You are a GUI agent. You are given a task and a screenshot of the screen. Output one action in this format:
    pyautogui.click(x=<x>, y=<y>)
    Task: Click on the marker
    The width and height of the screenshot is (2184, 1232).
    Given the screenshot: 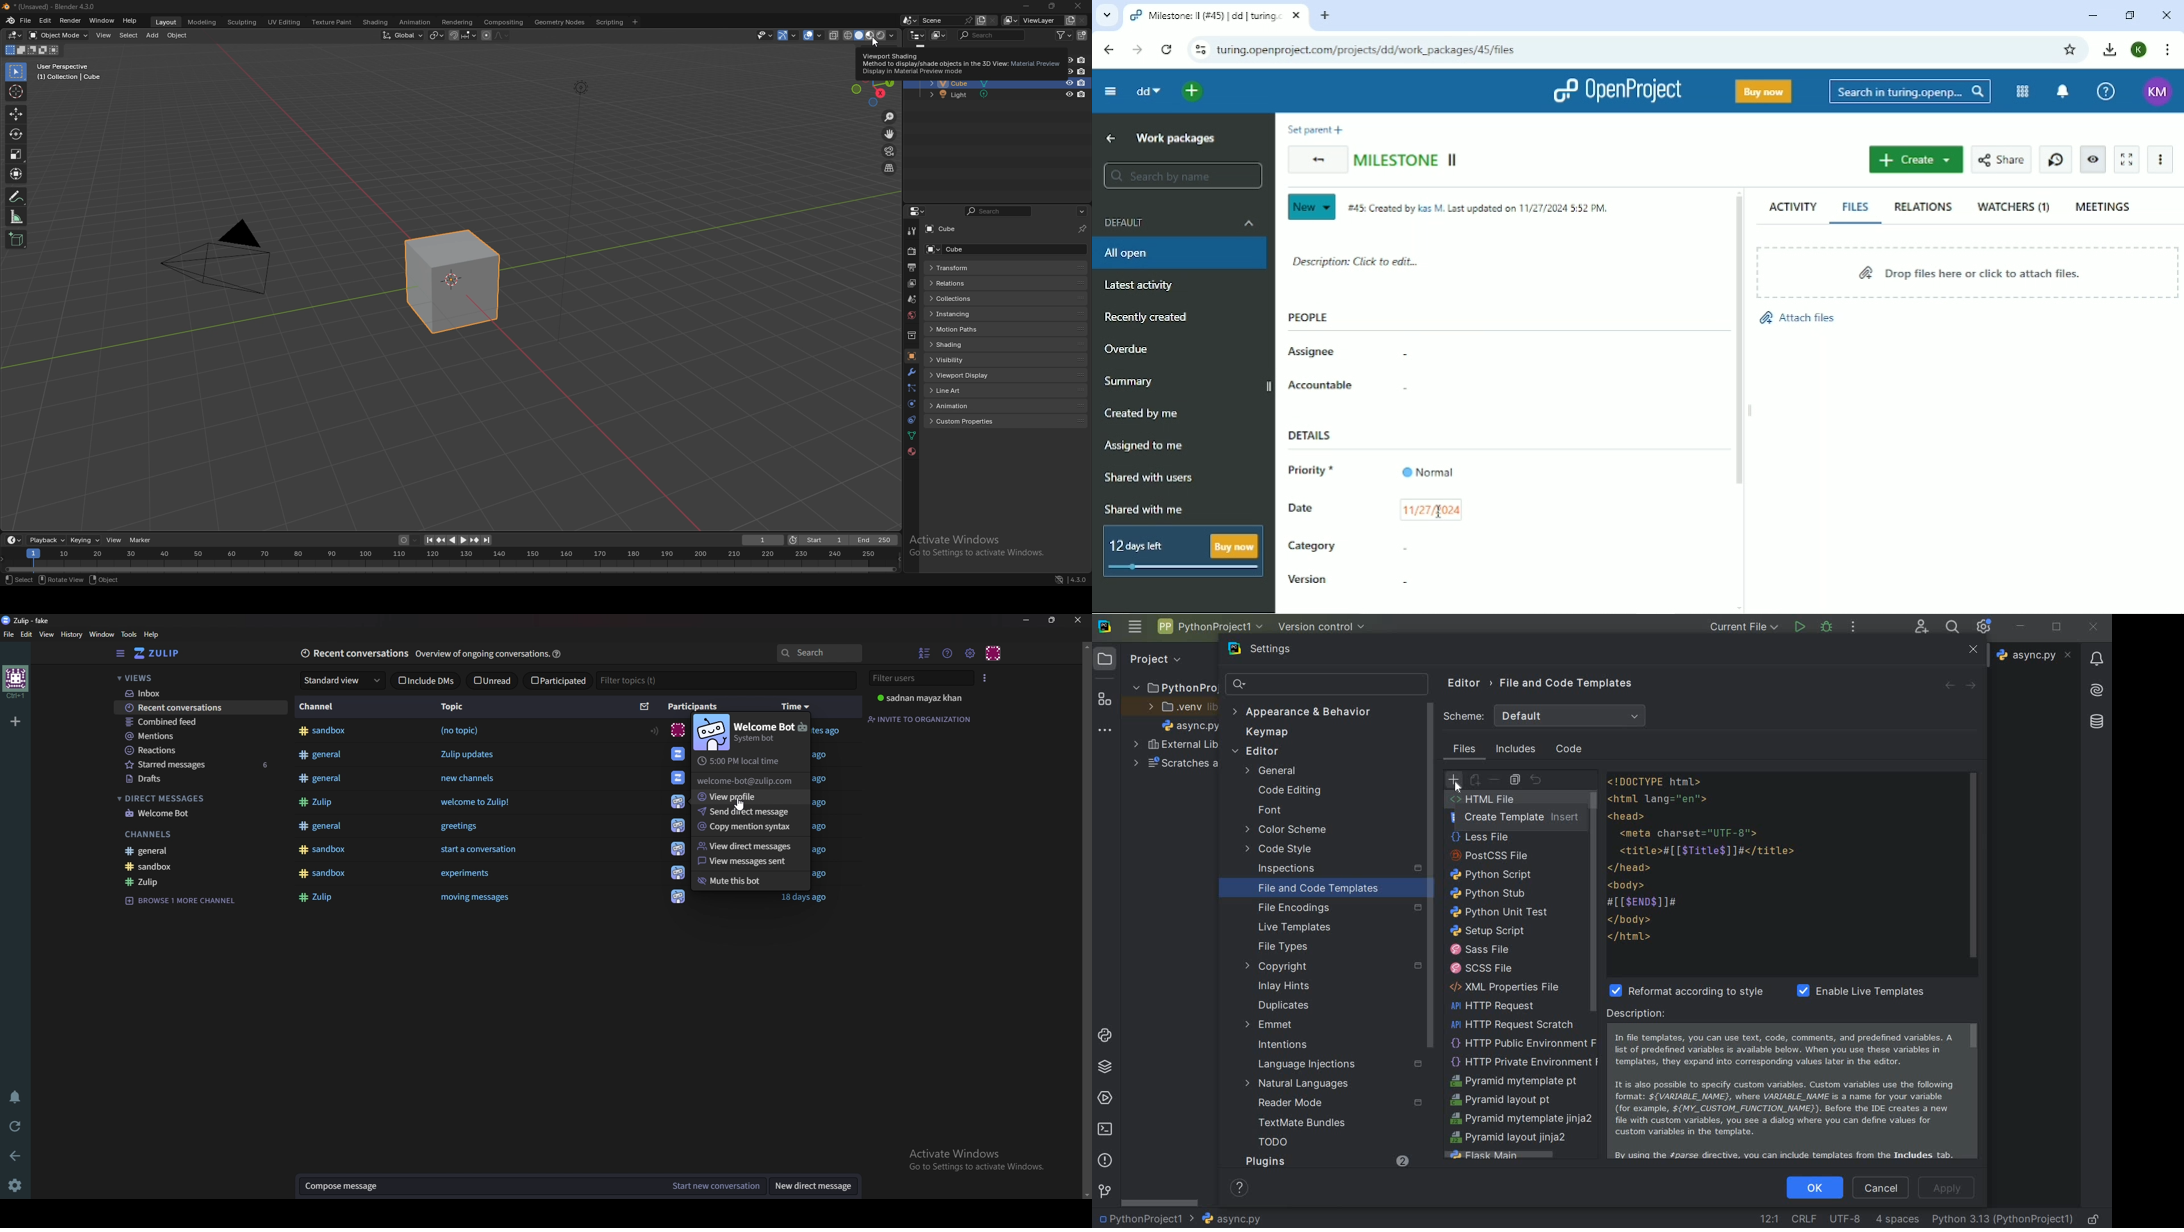 What is the action you would take?
    pyautogui.click(x=140, y=541)
    